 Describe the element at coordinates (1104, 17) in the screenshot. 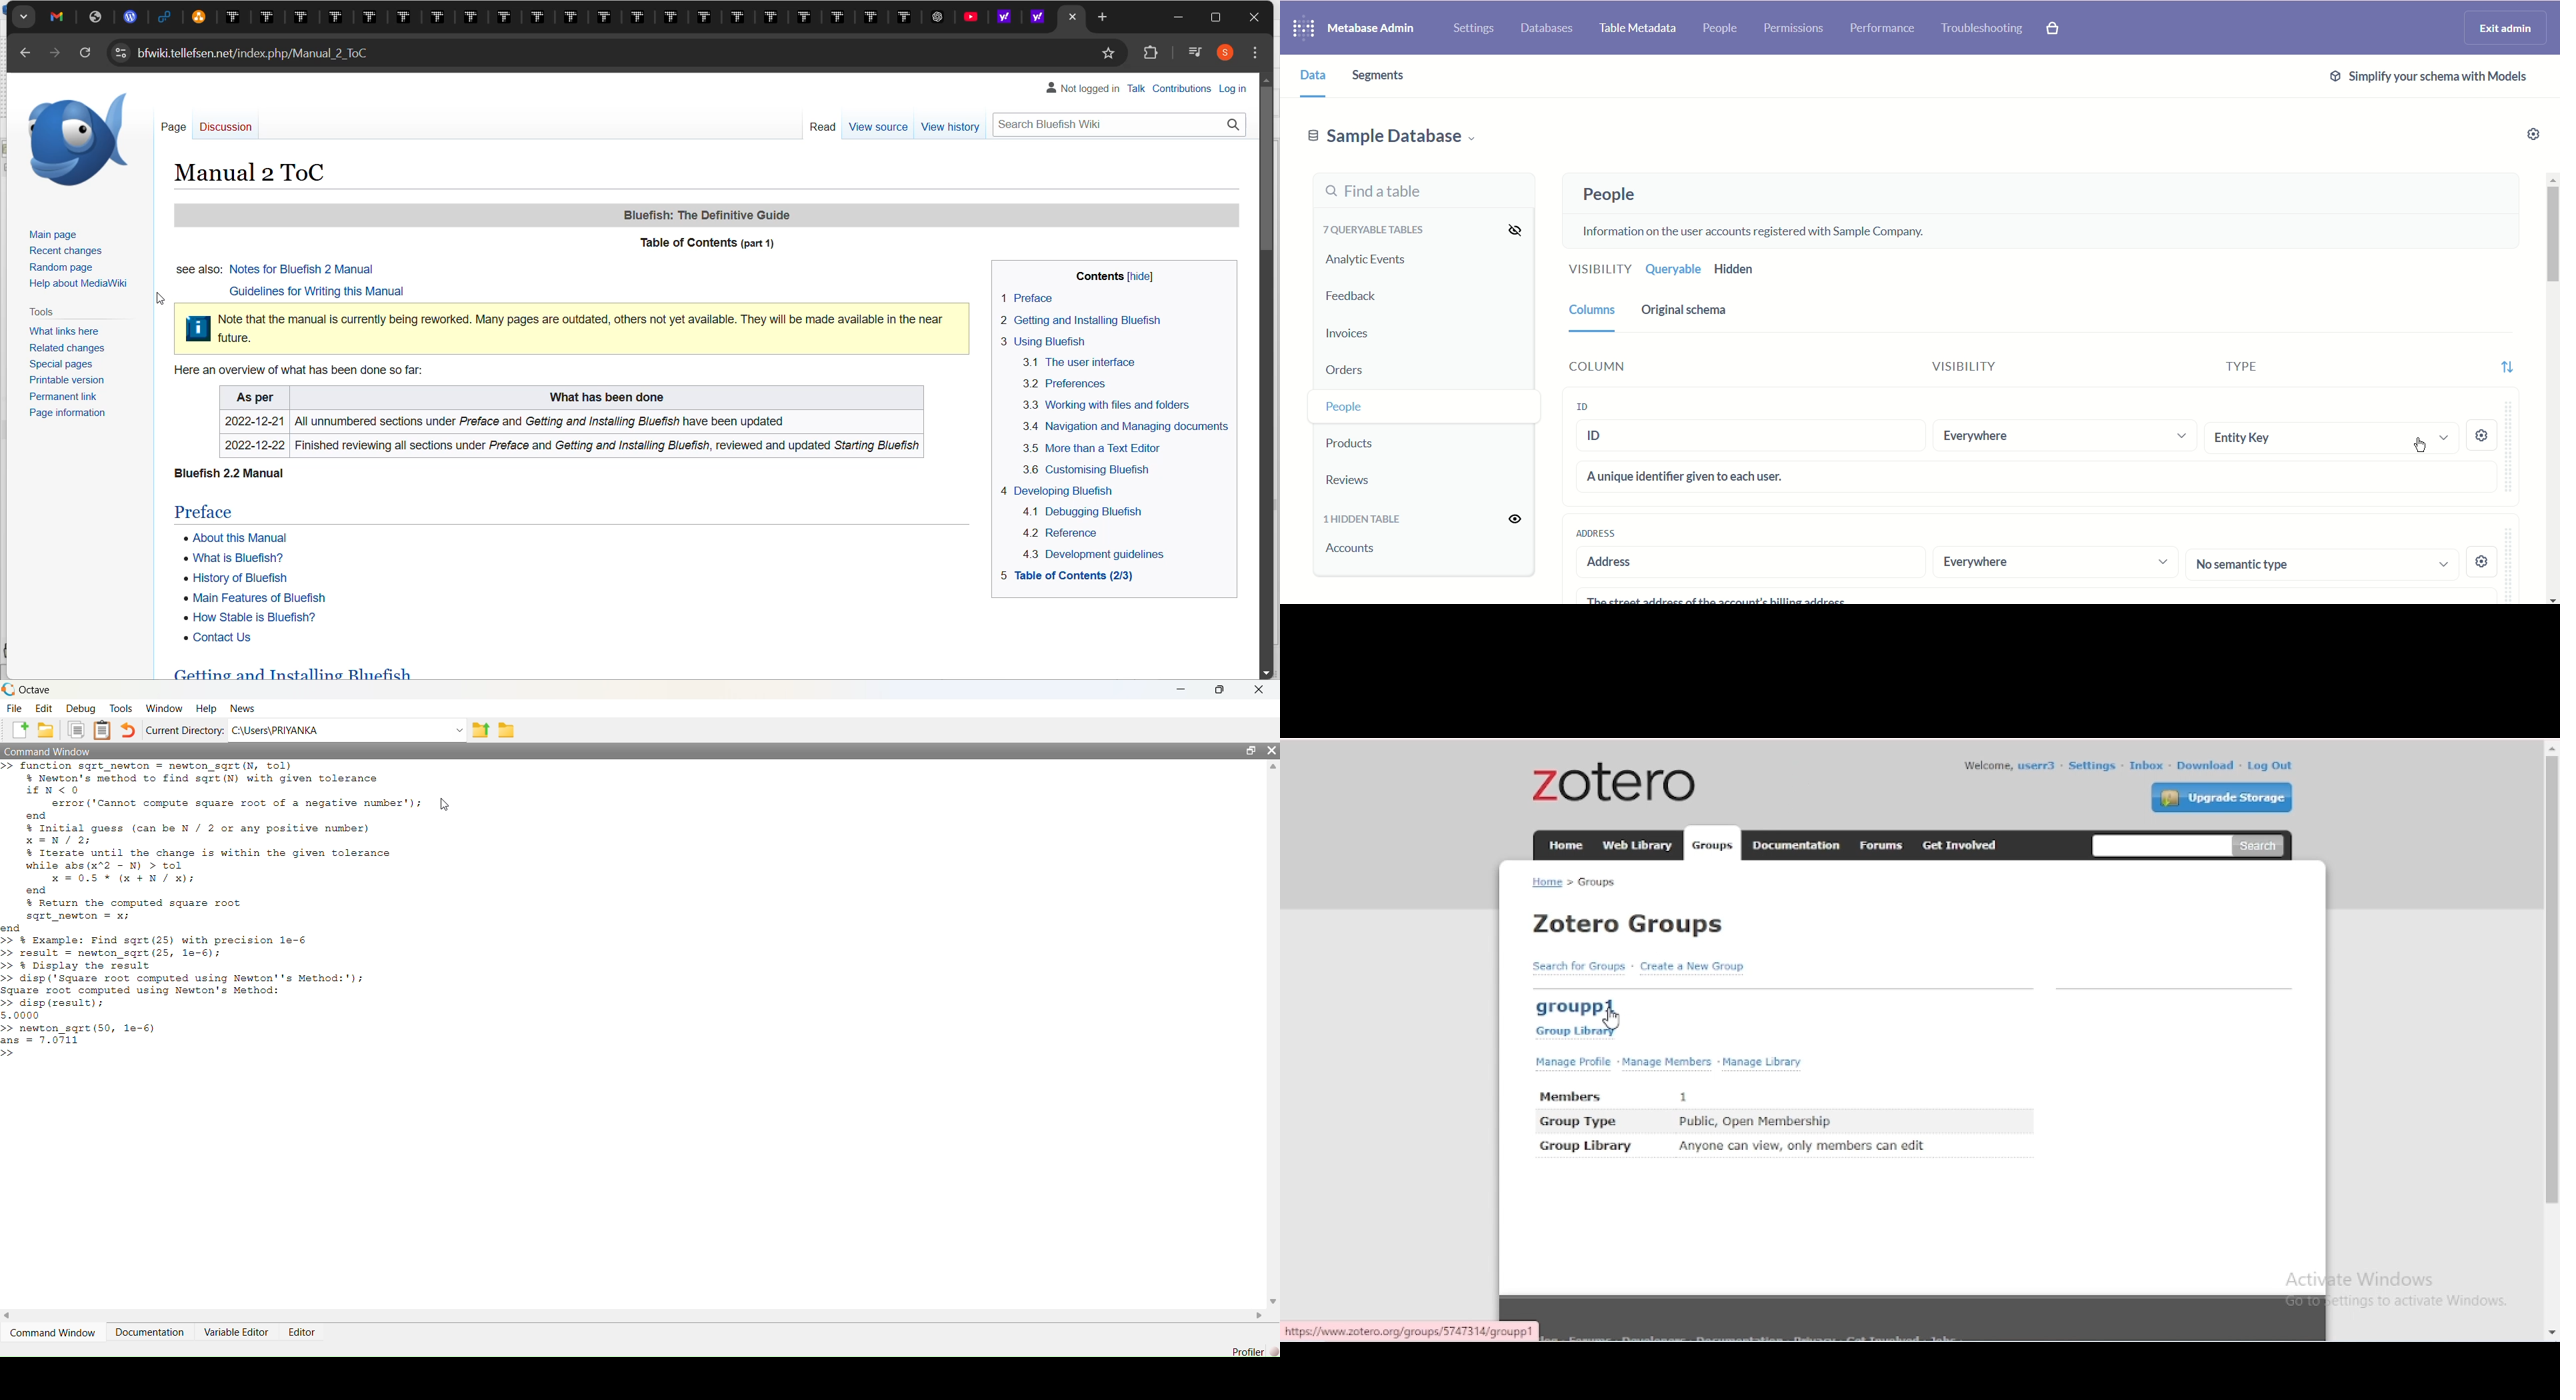

I see `new tab` at that location.